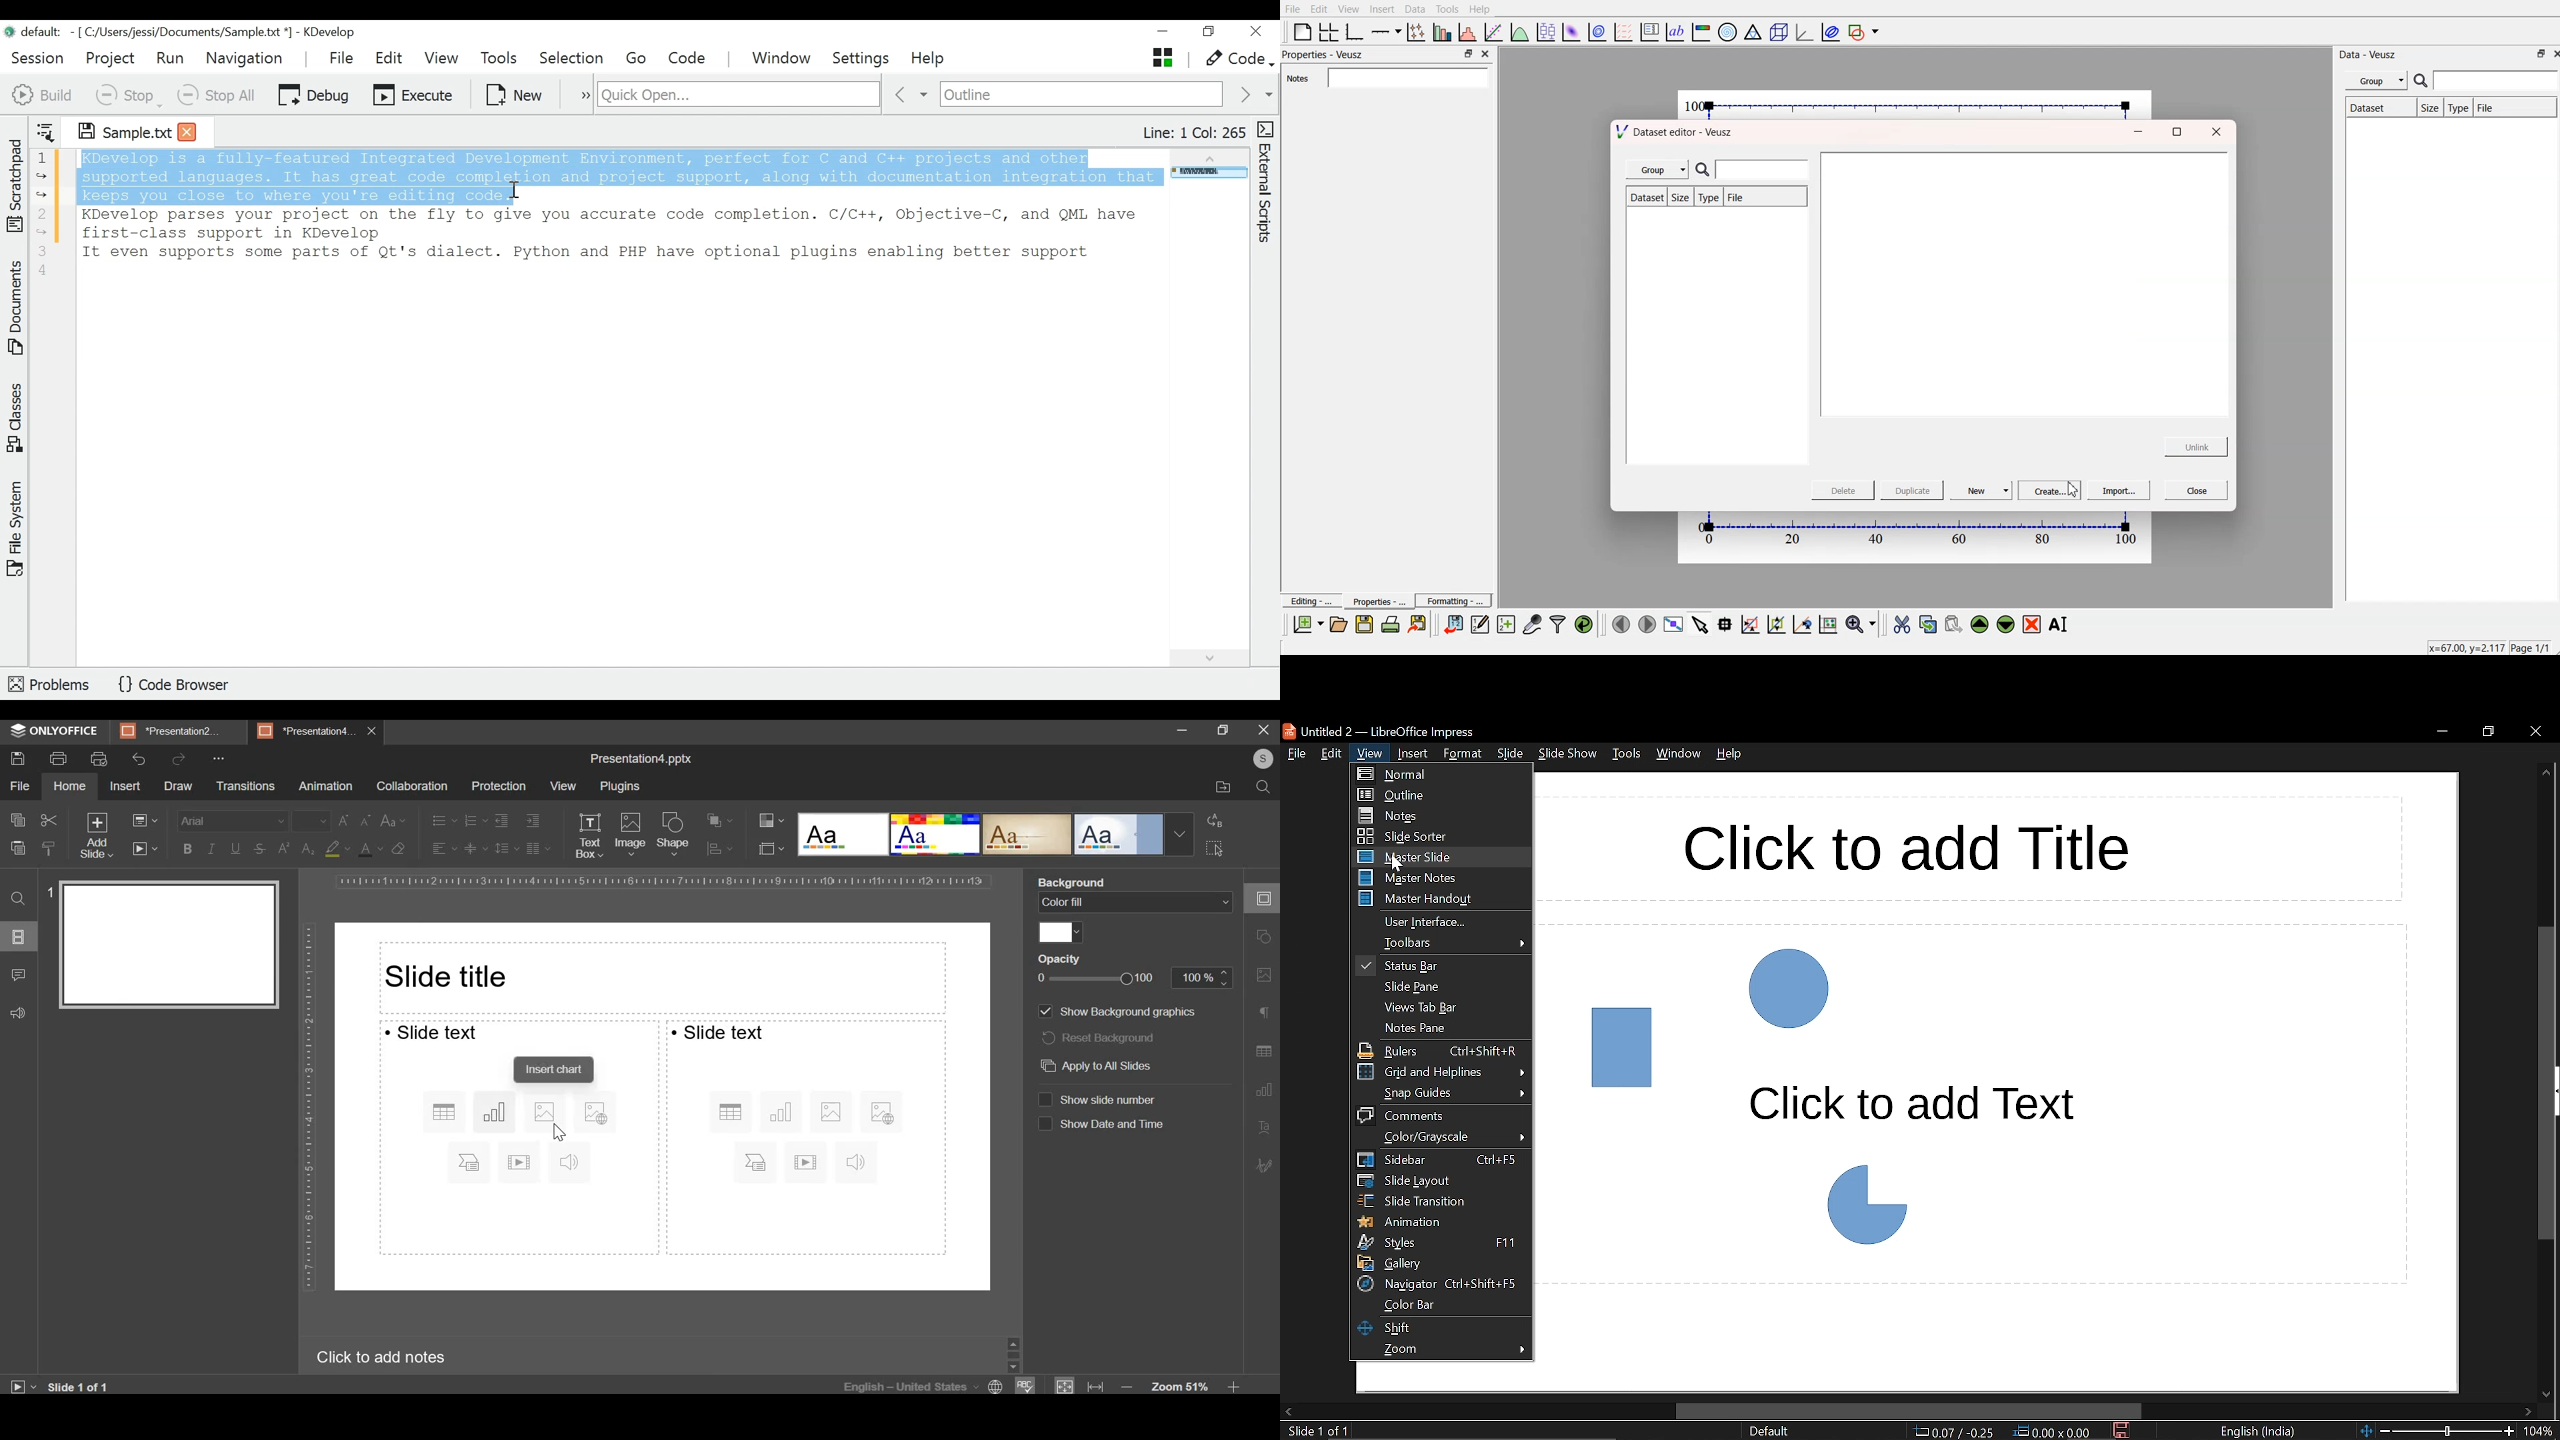  What do you see at coordinates (673, 834) in the screenshot?
I see `shape` at bounding box center [673, 834].